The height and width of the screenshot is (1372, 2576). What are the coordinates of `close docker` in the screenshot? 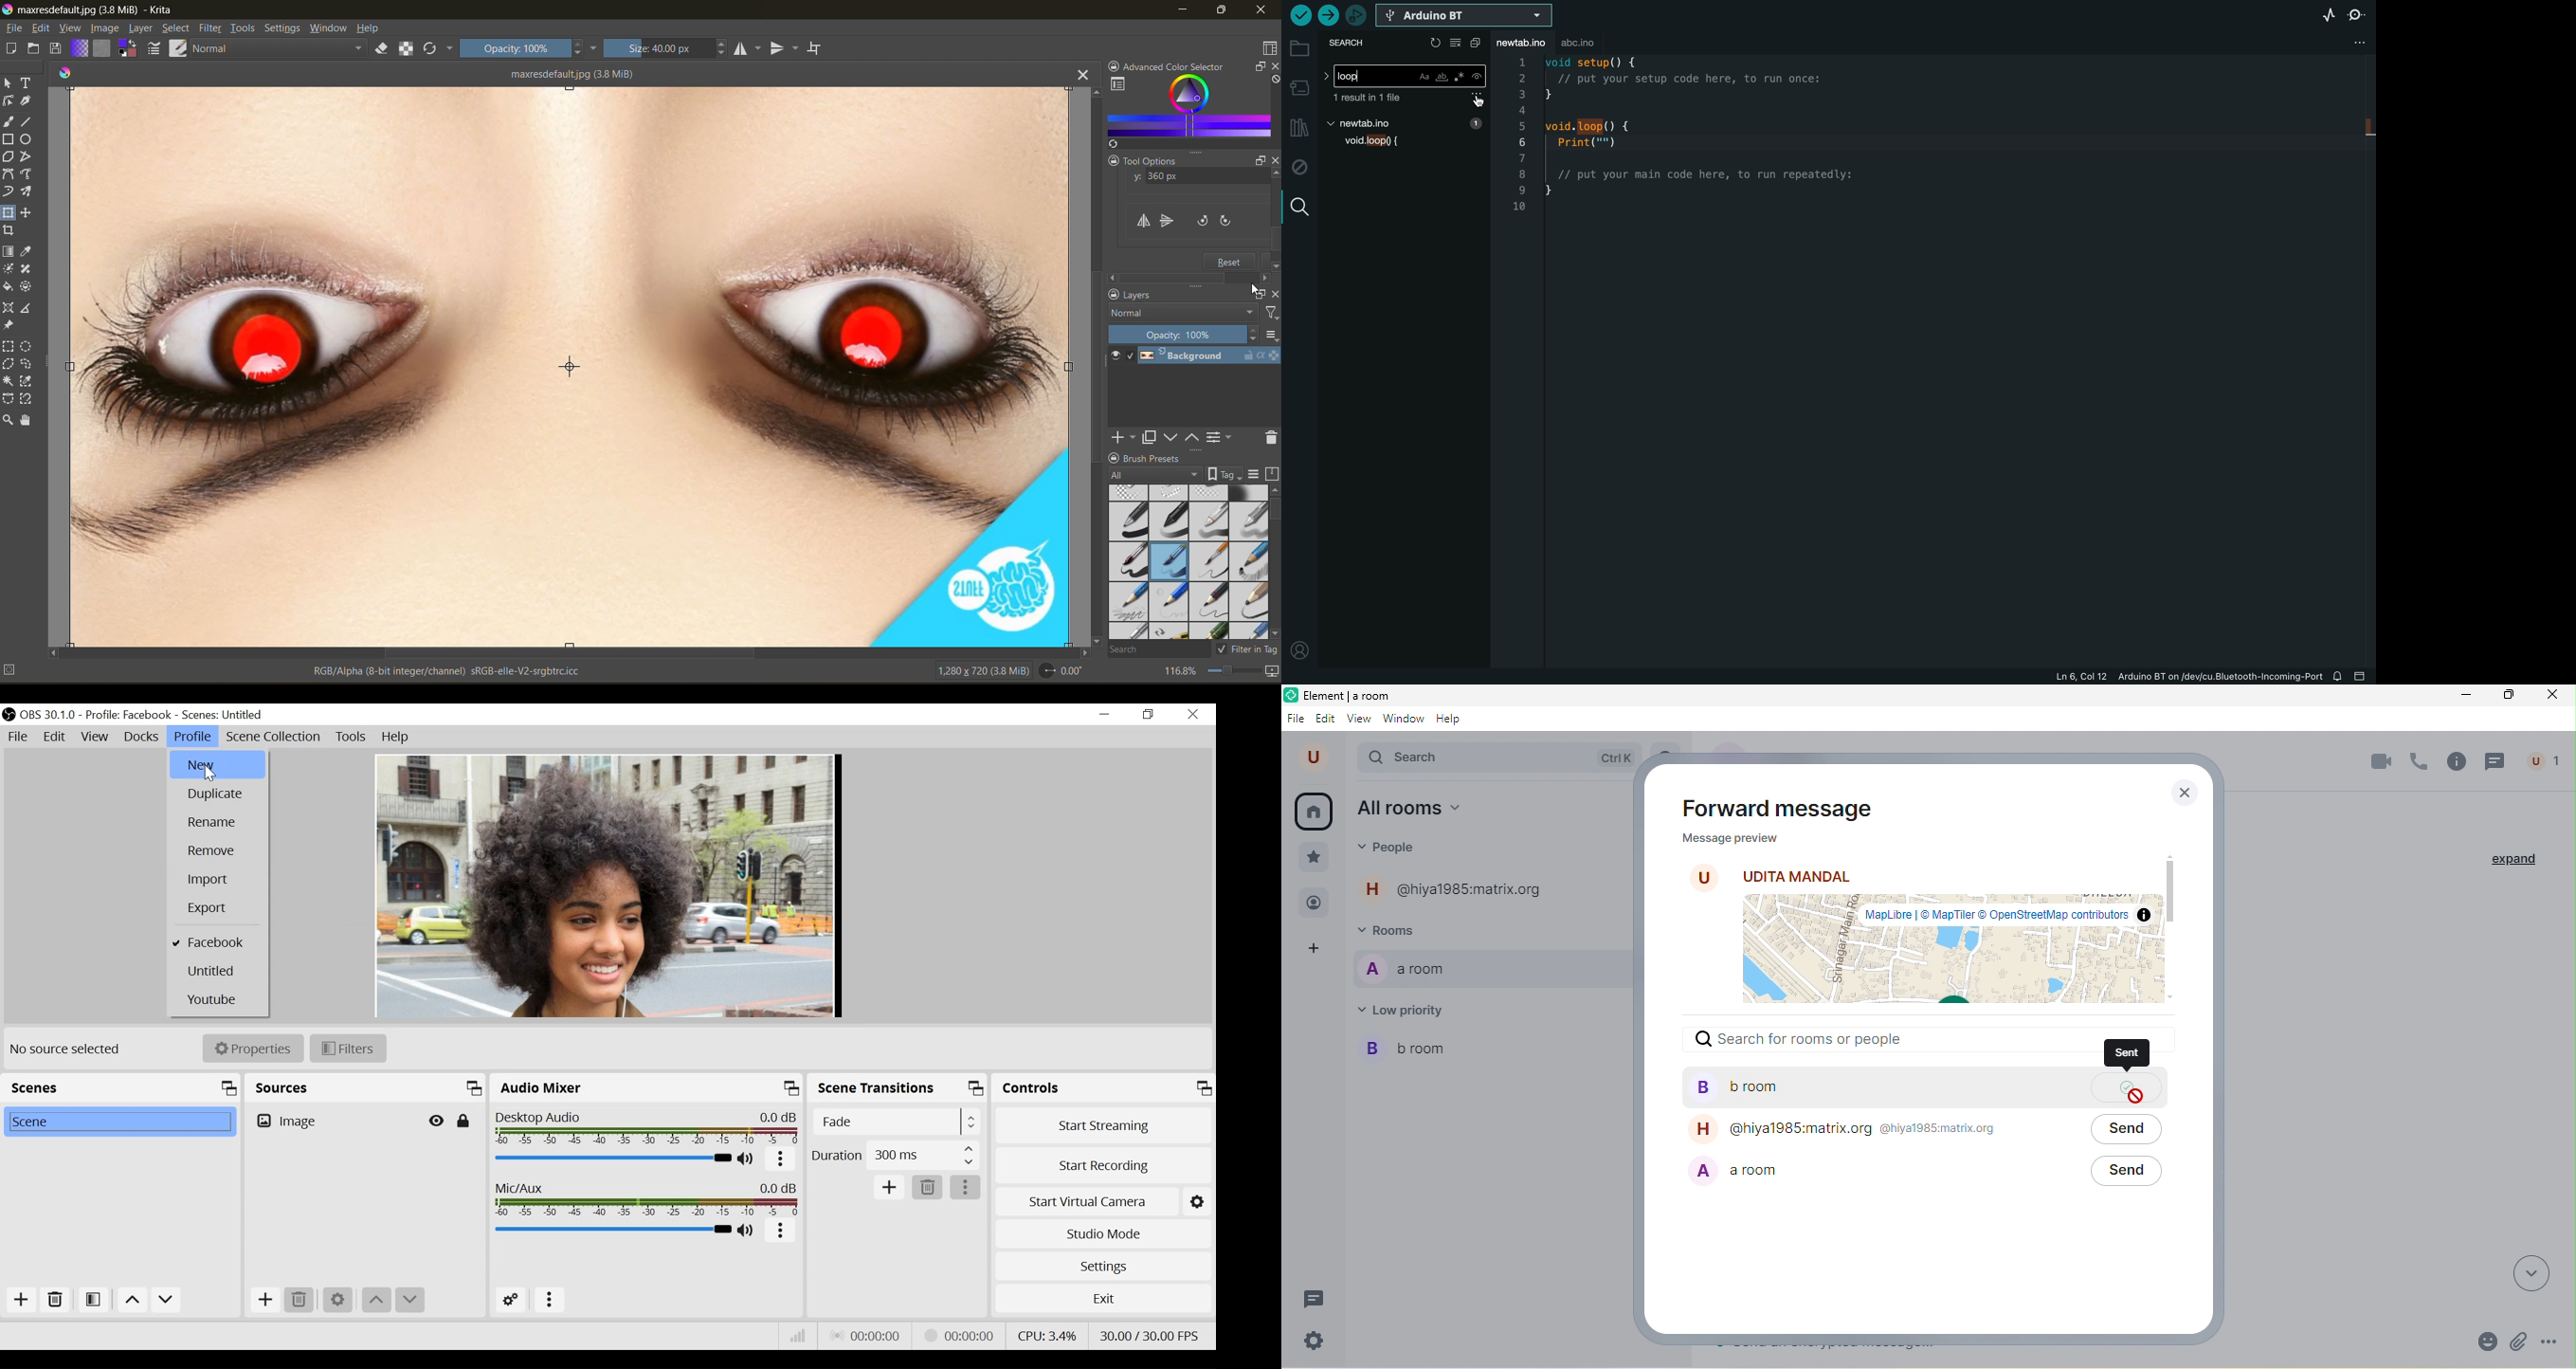 It's located at (1270, 160).